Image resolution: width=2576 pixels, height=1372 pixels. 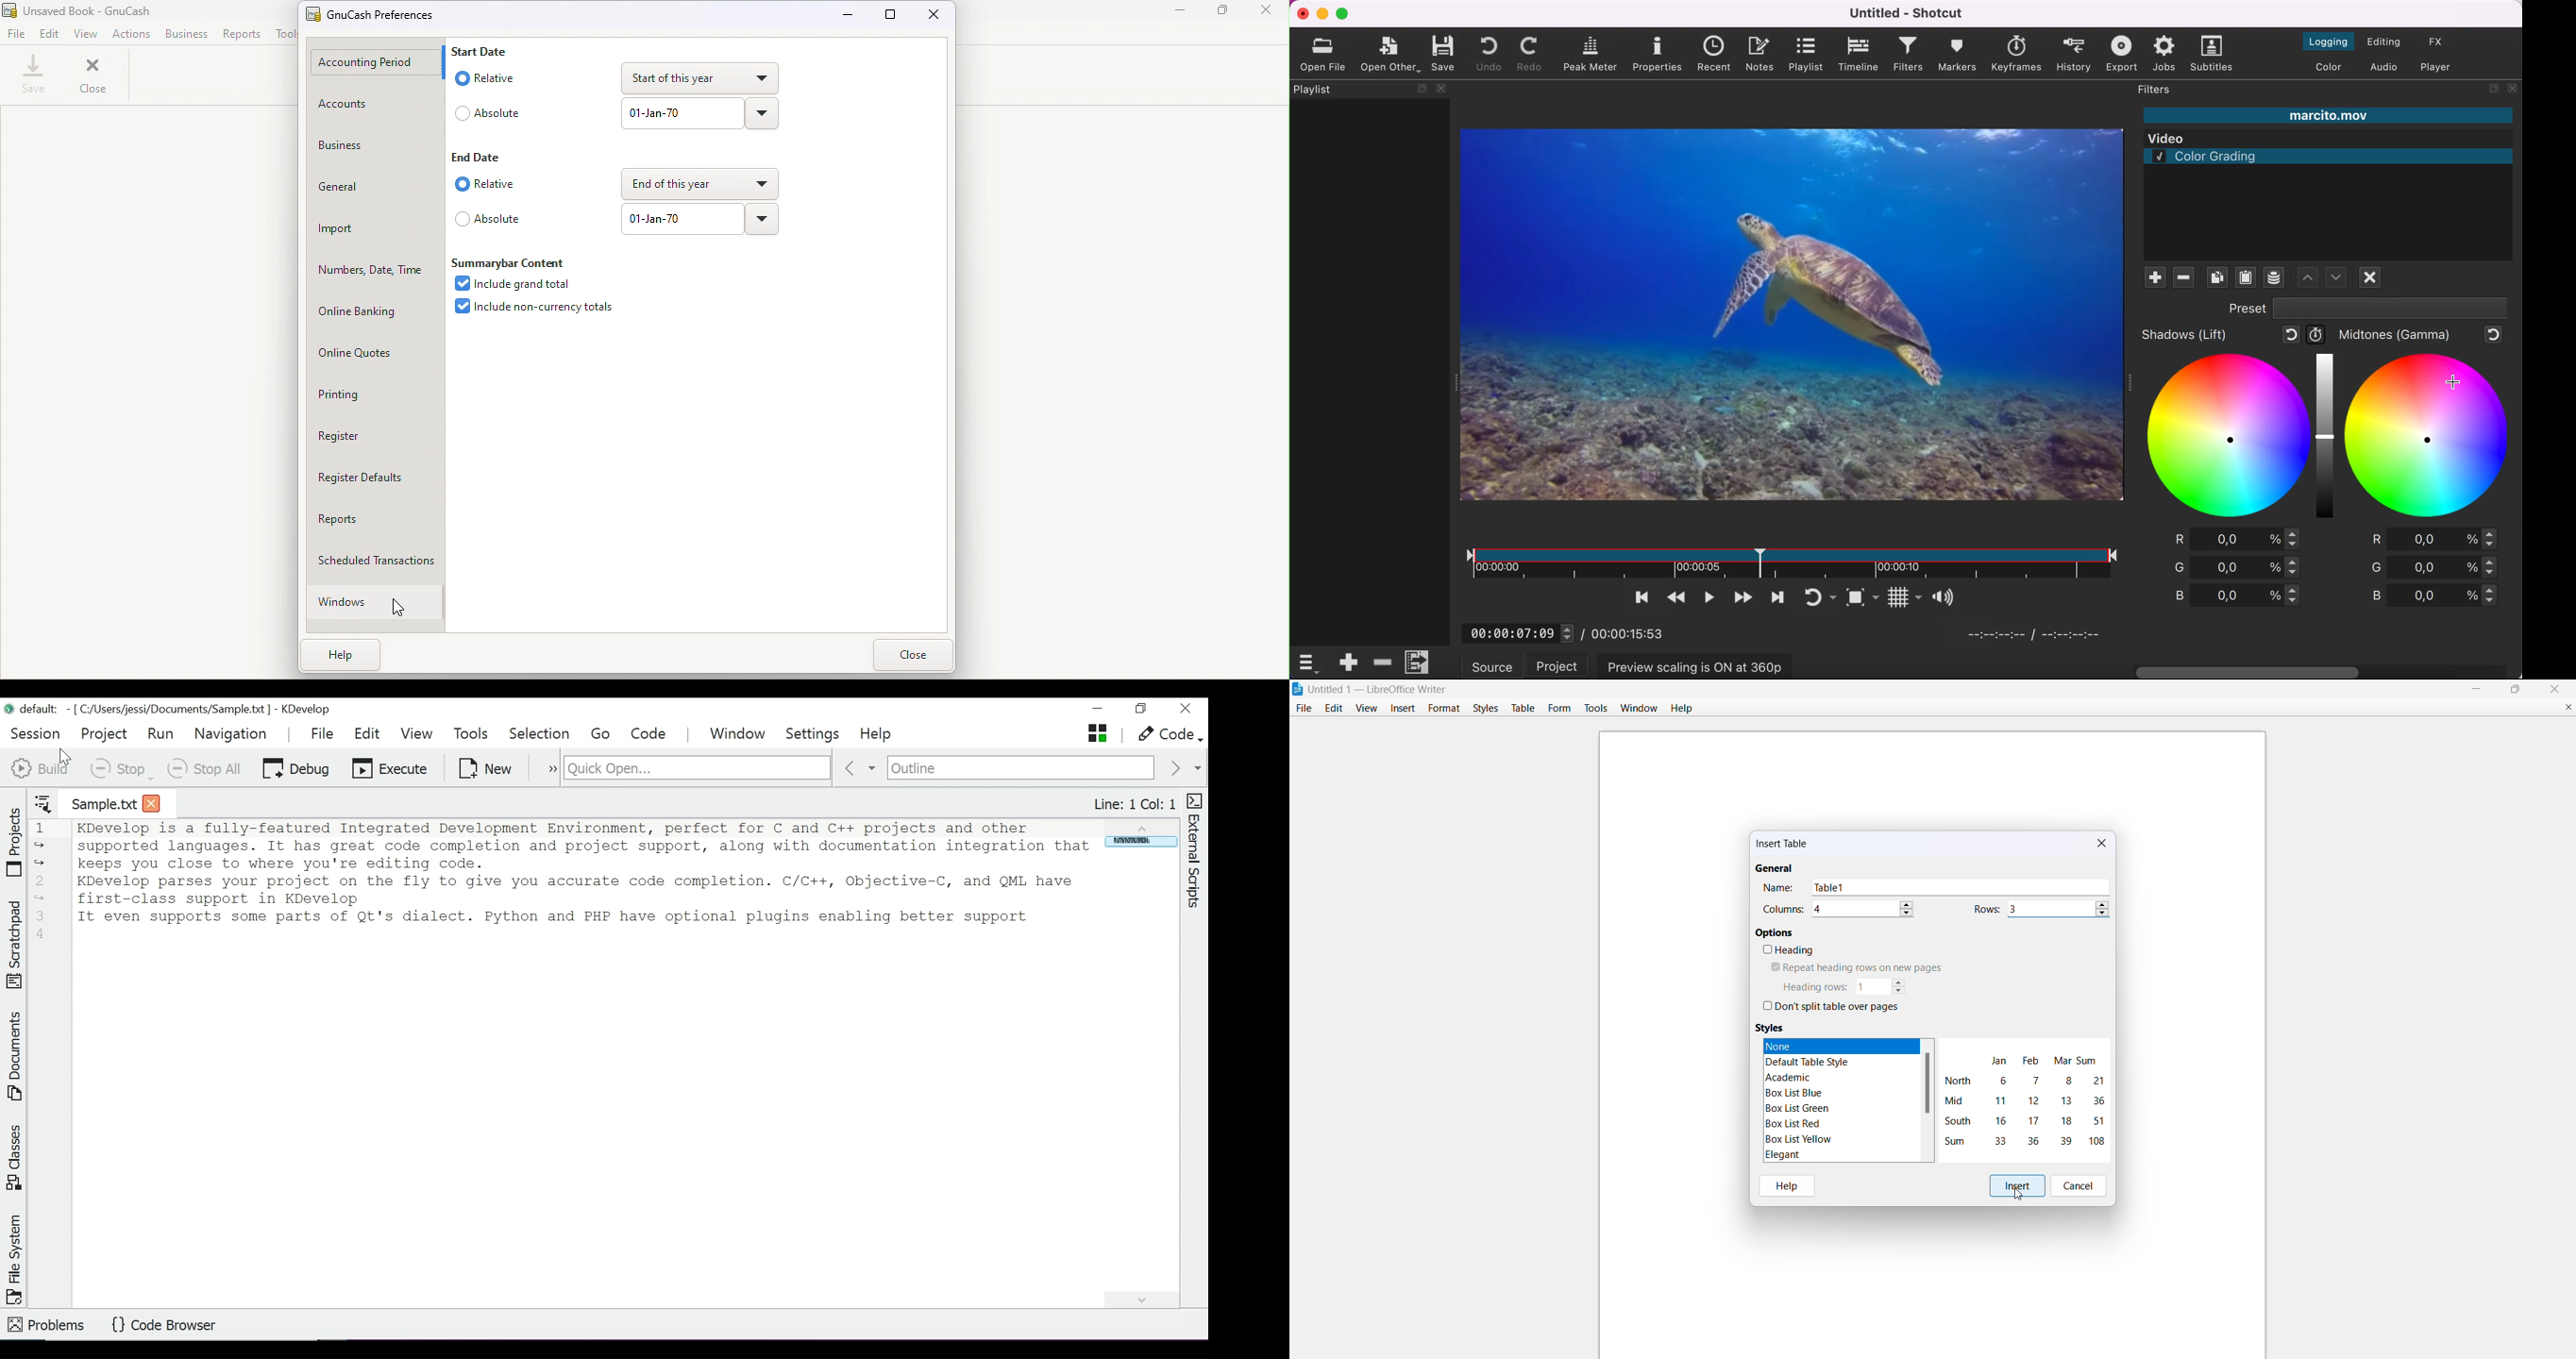 I want to click on notes, so click(x=1763, y=55).